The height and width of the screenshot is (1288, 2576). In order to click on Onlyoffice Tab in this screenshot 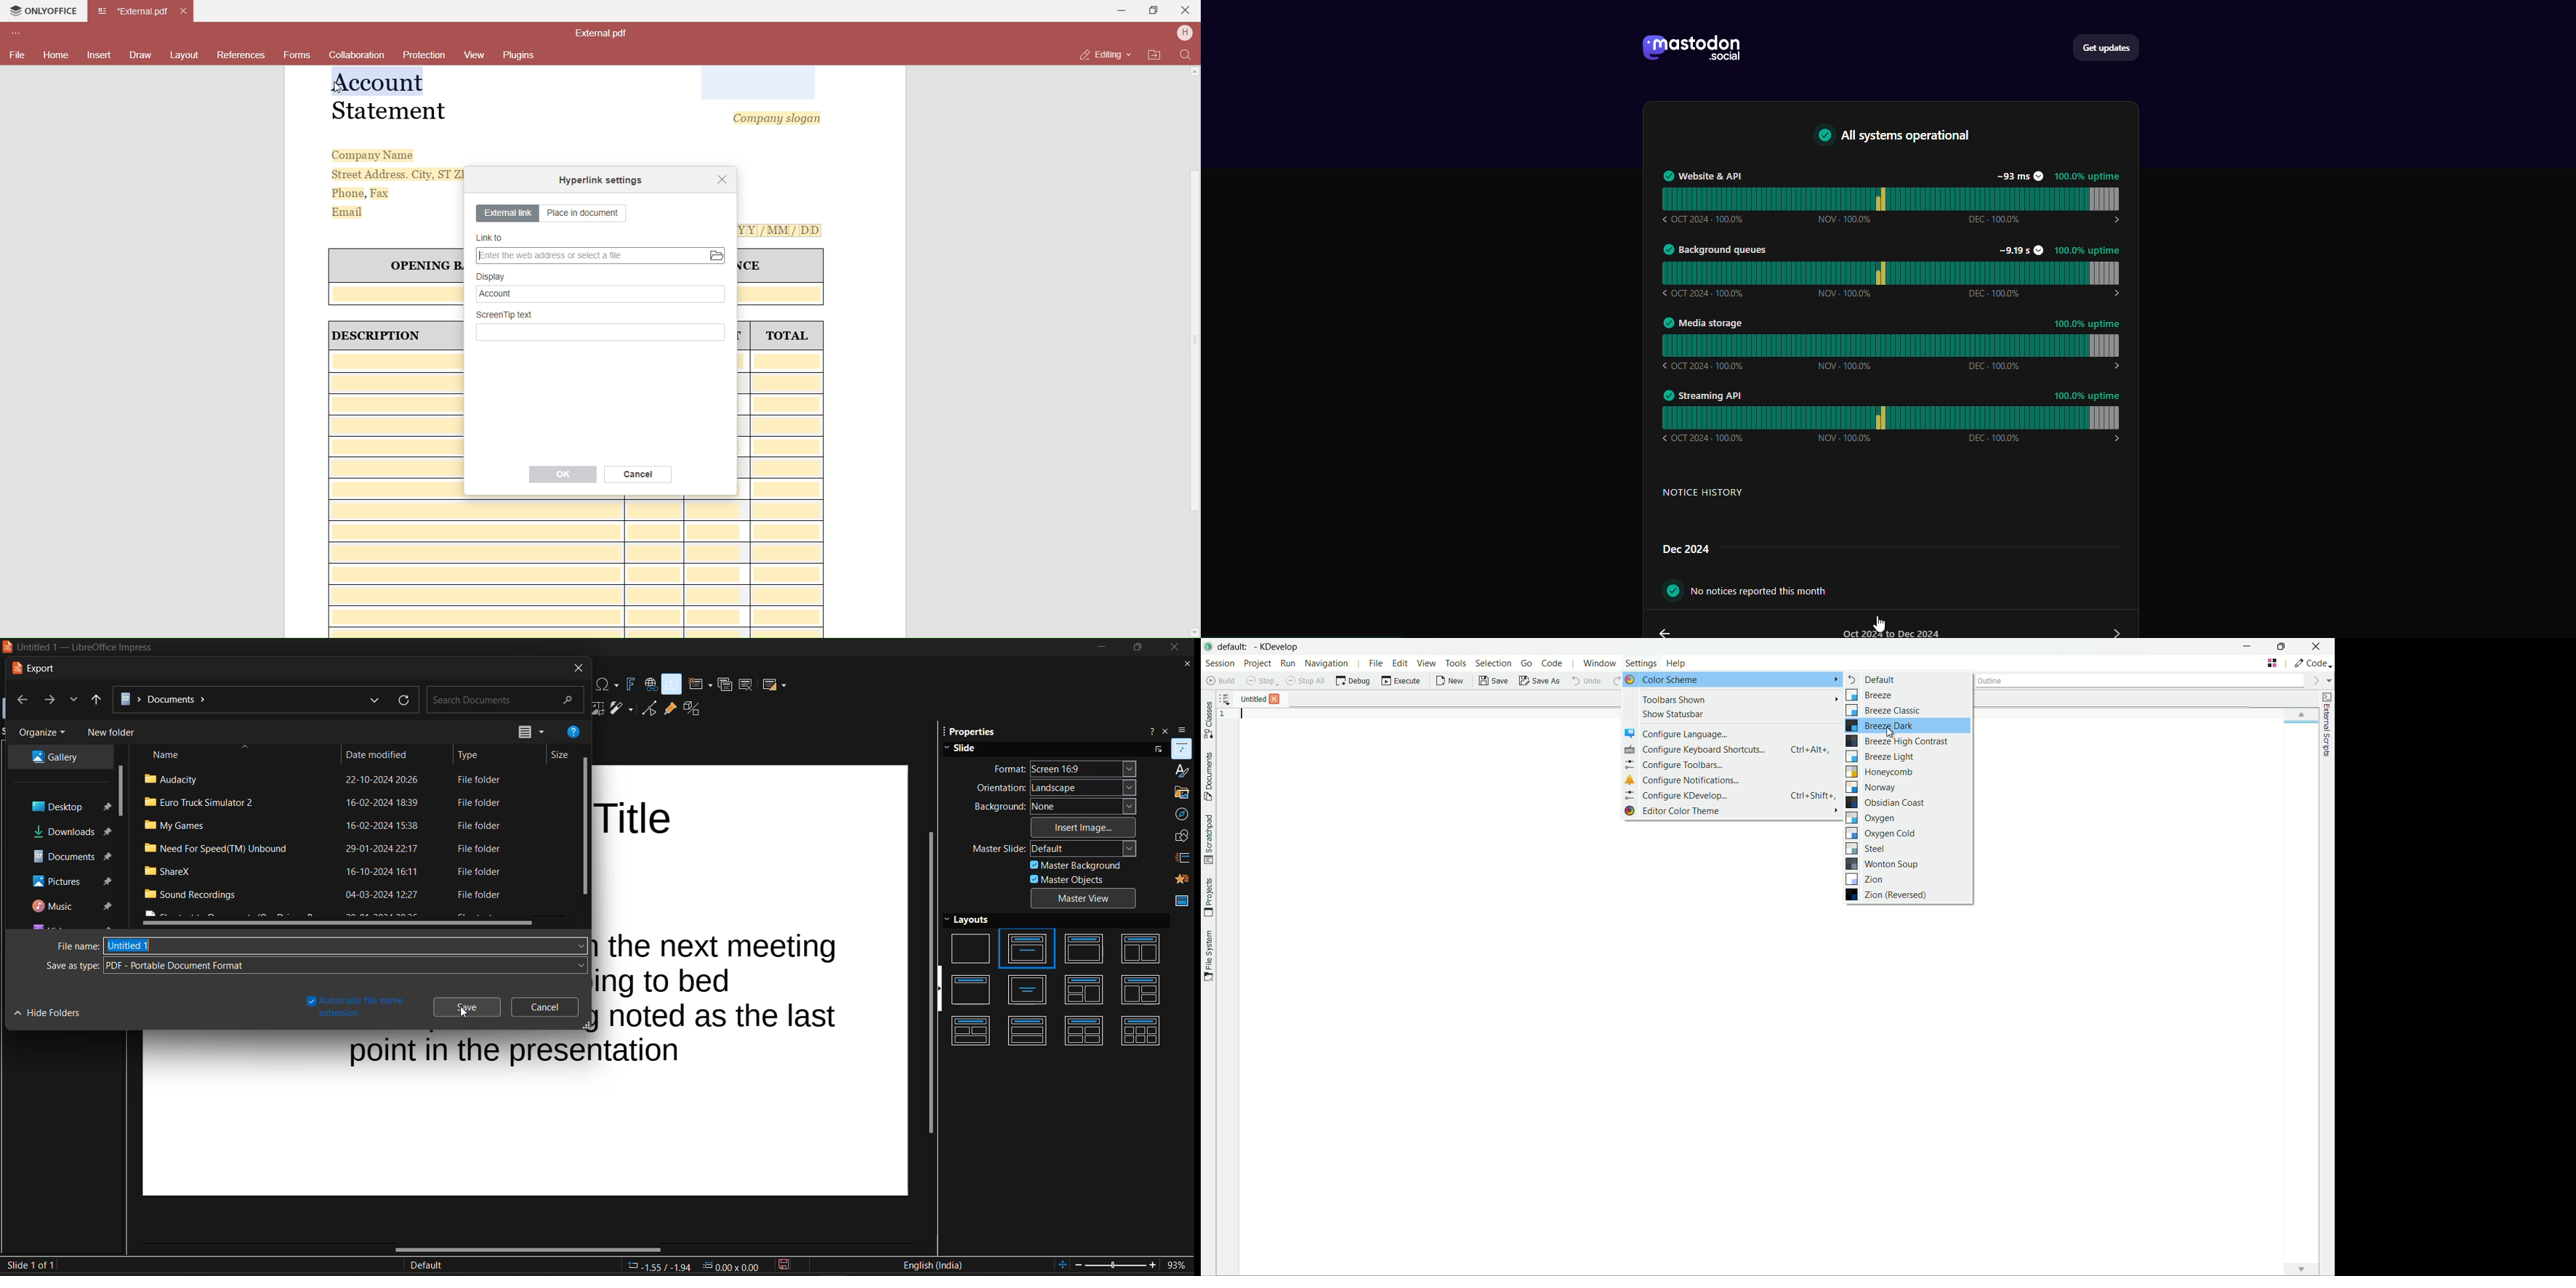, I will do `click(46, 12)`.